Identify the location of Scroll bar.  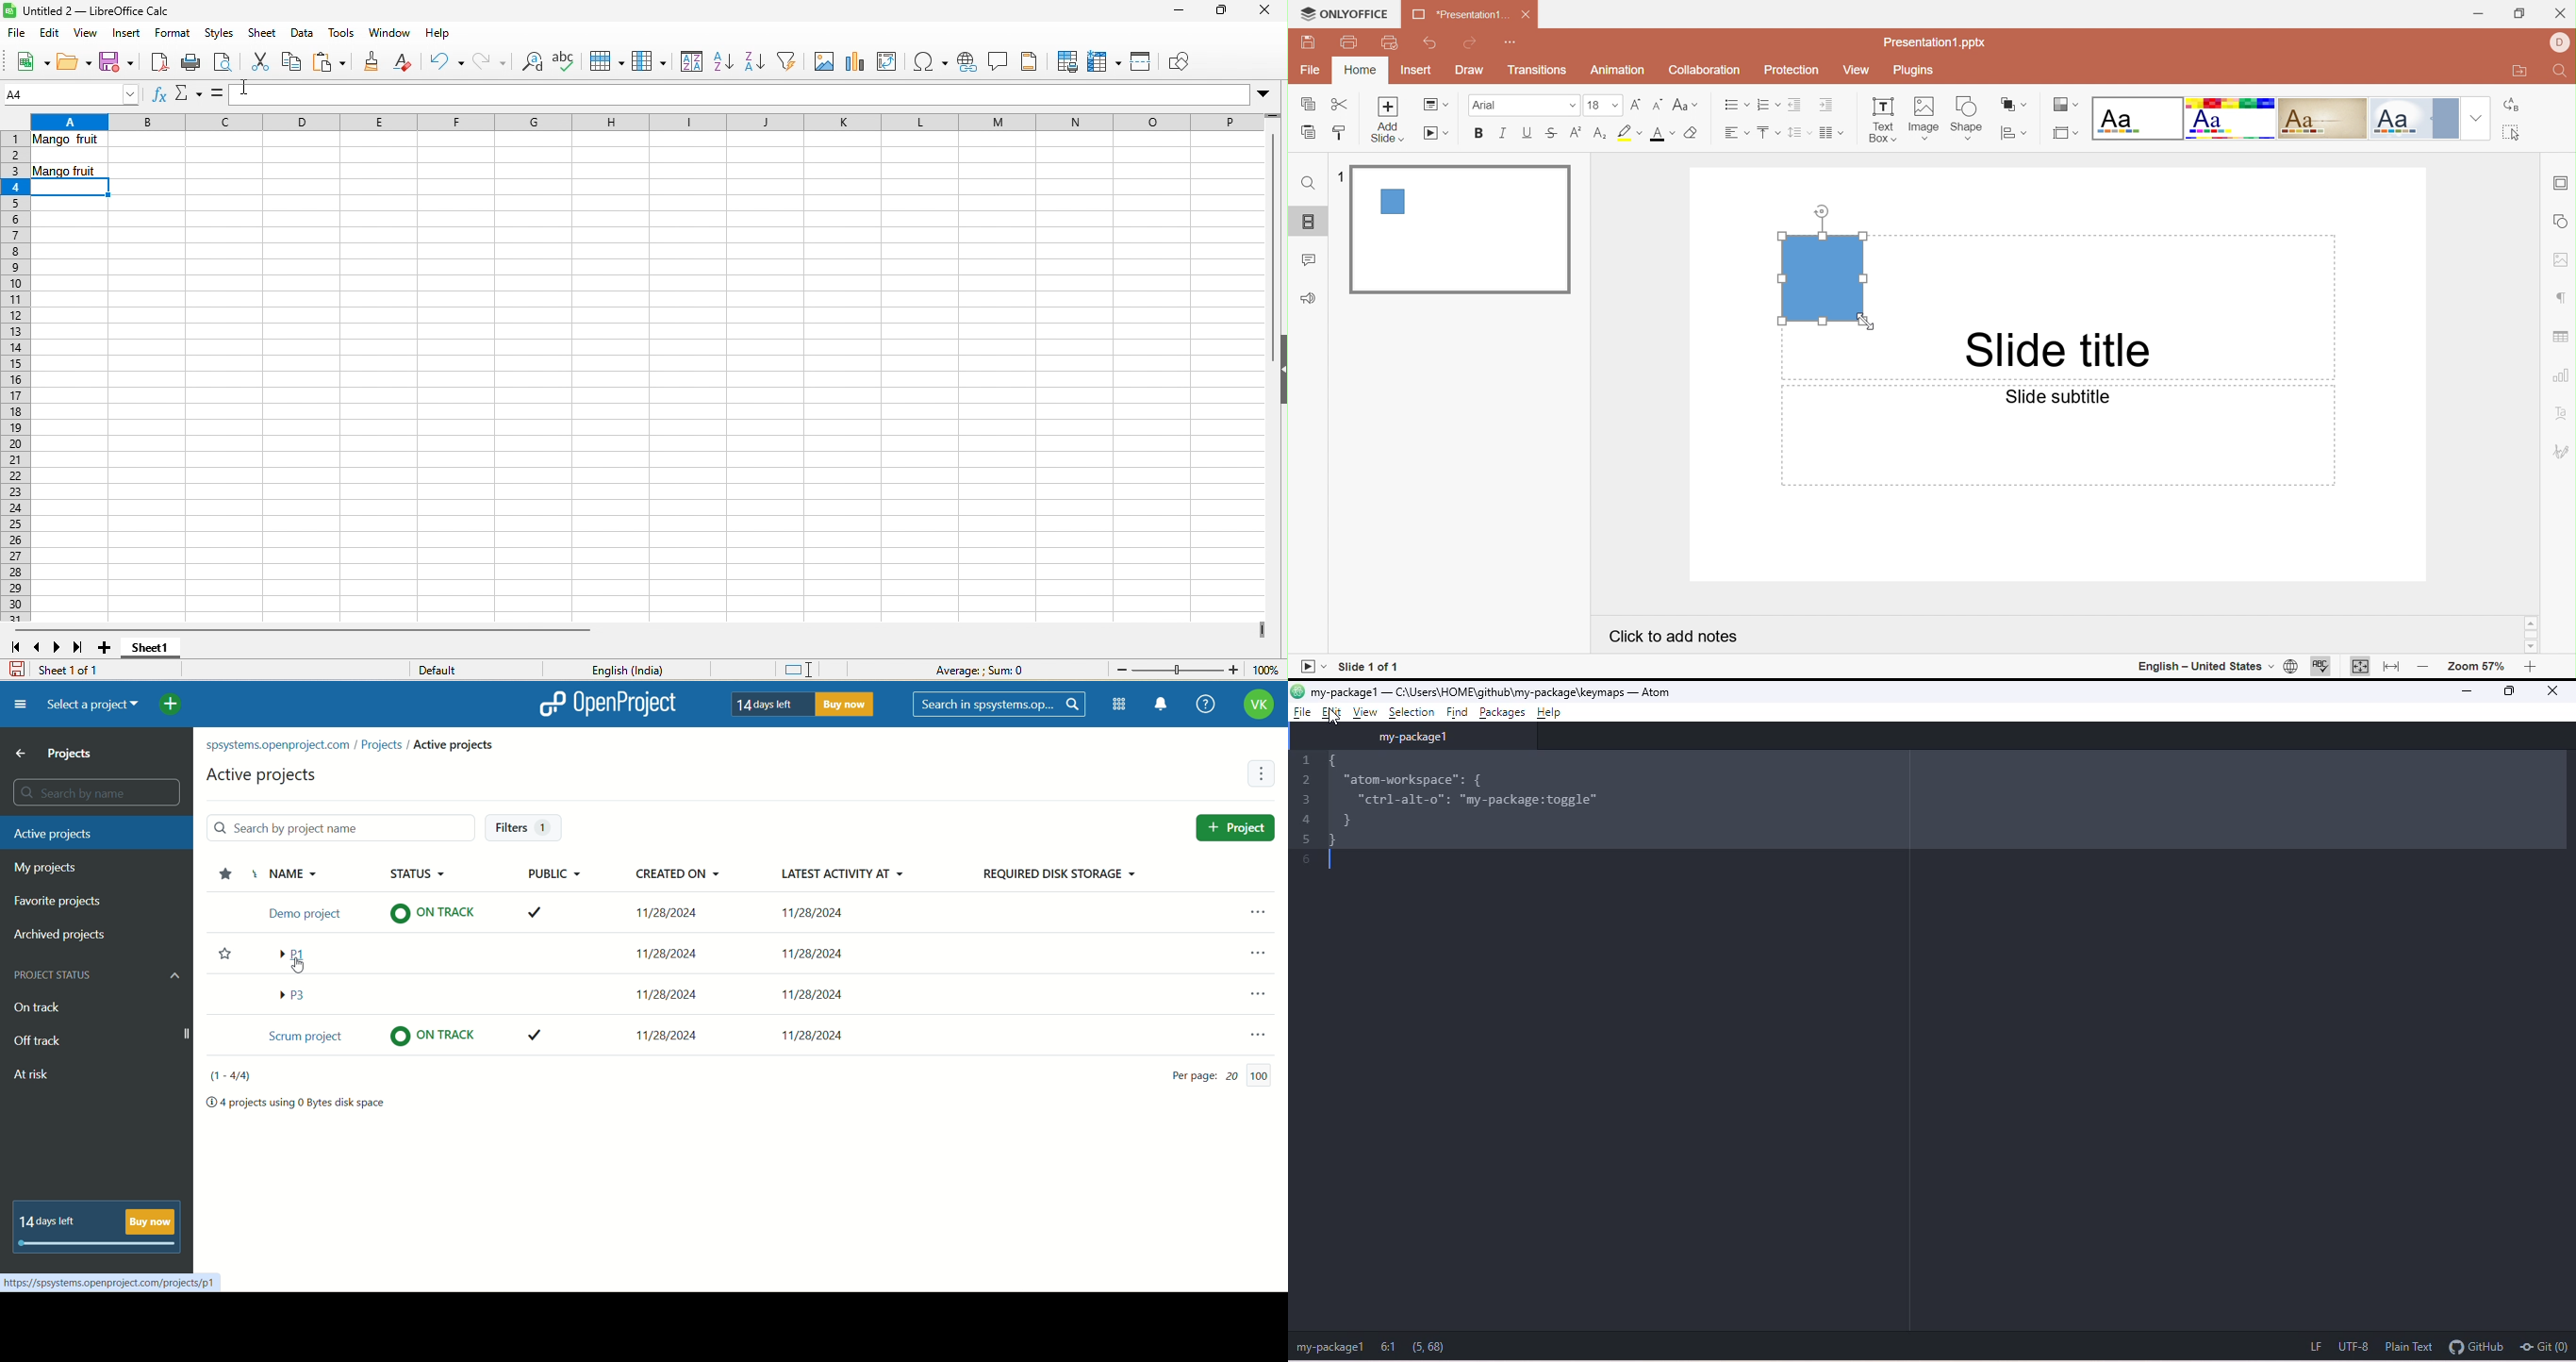
(2532, 635).